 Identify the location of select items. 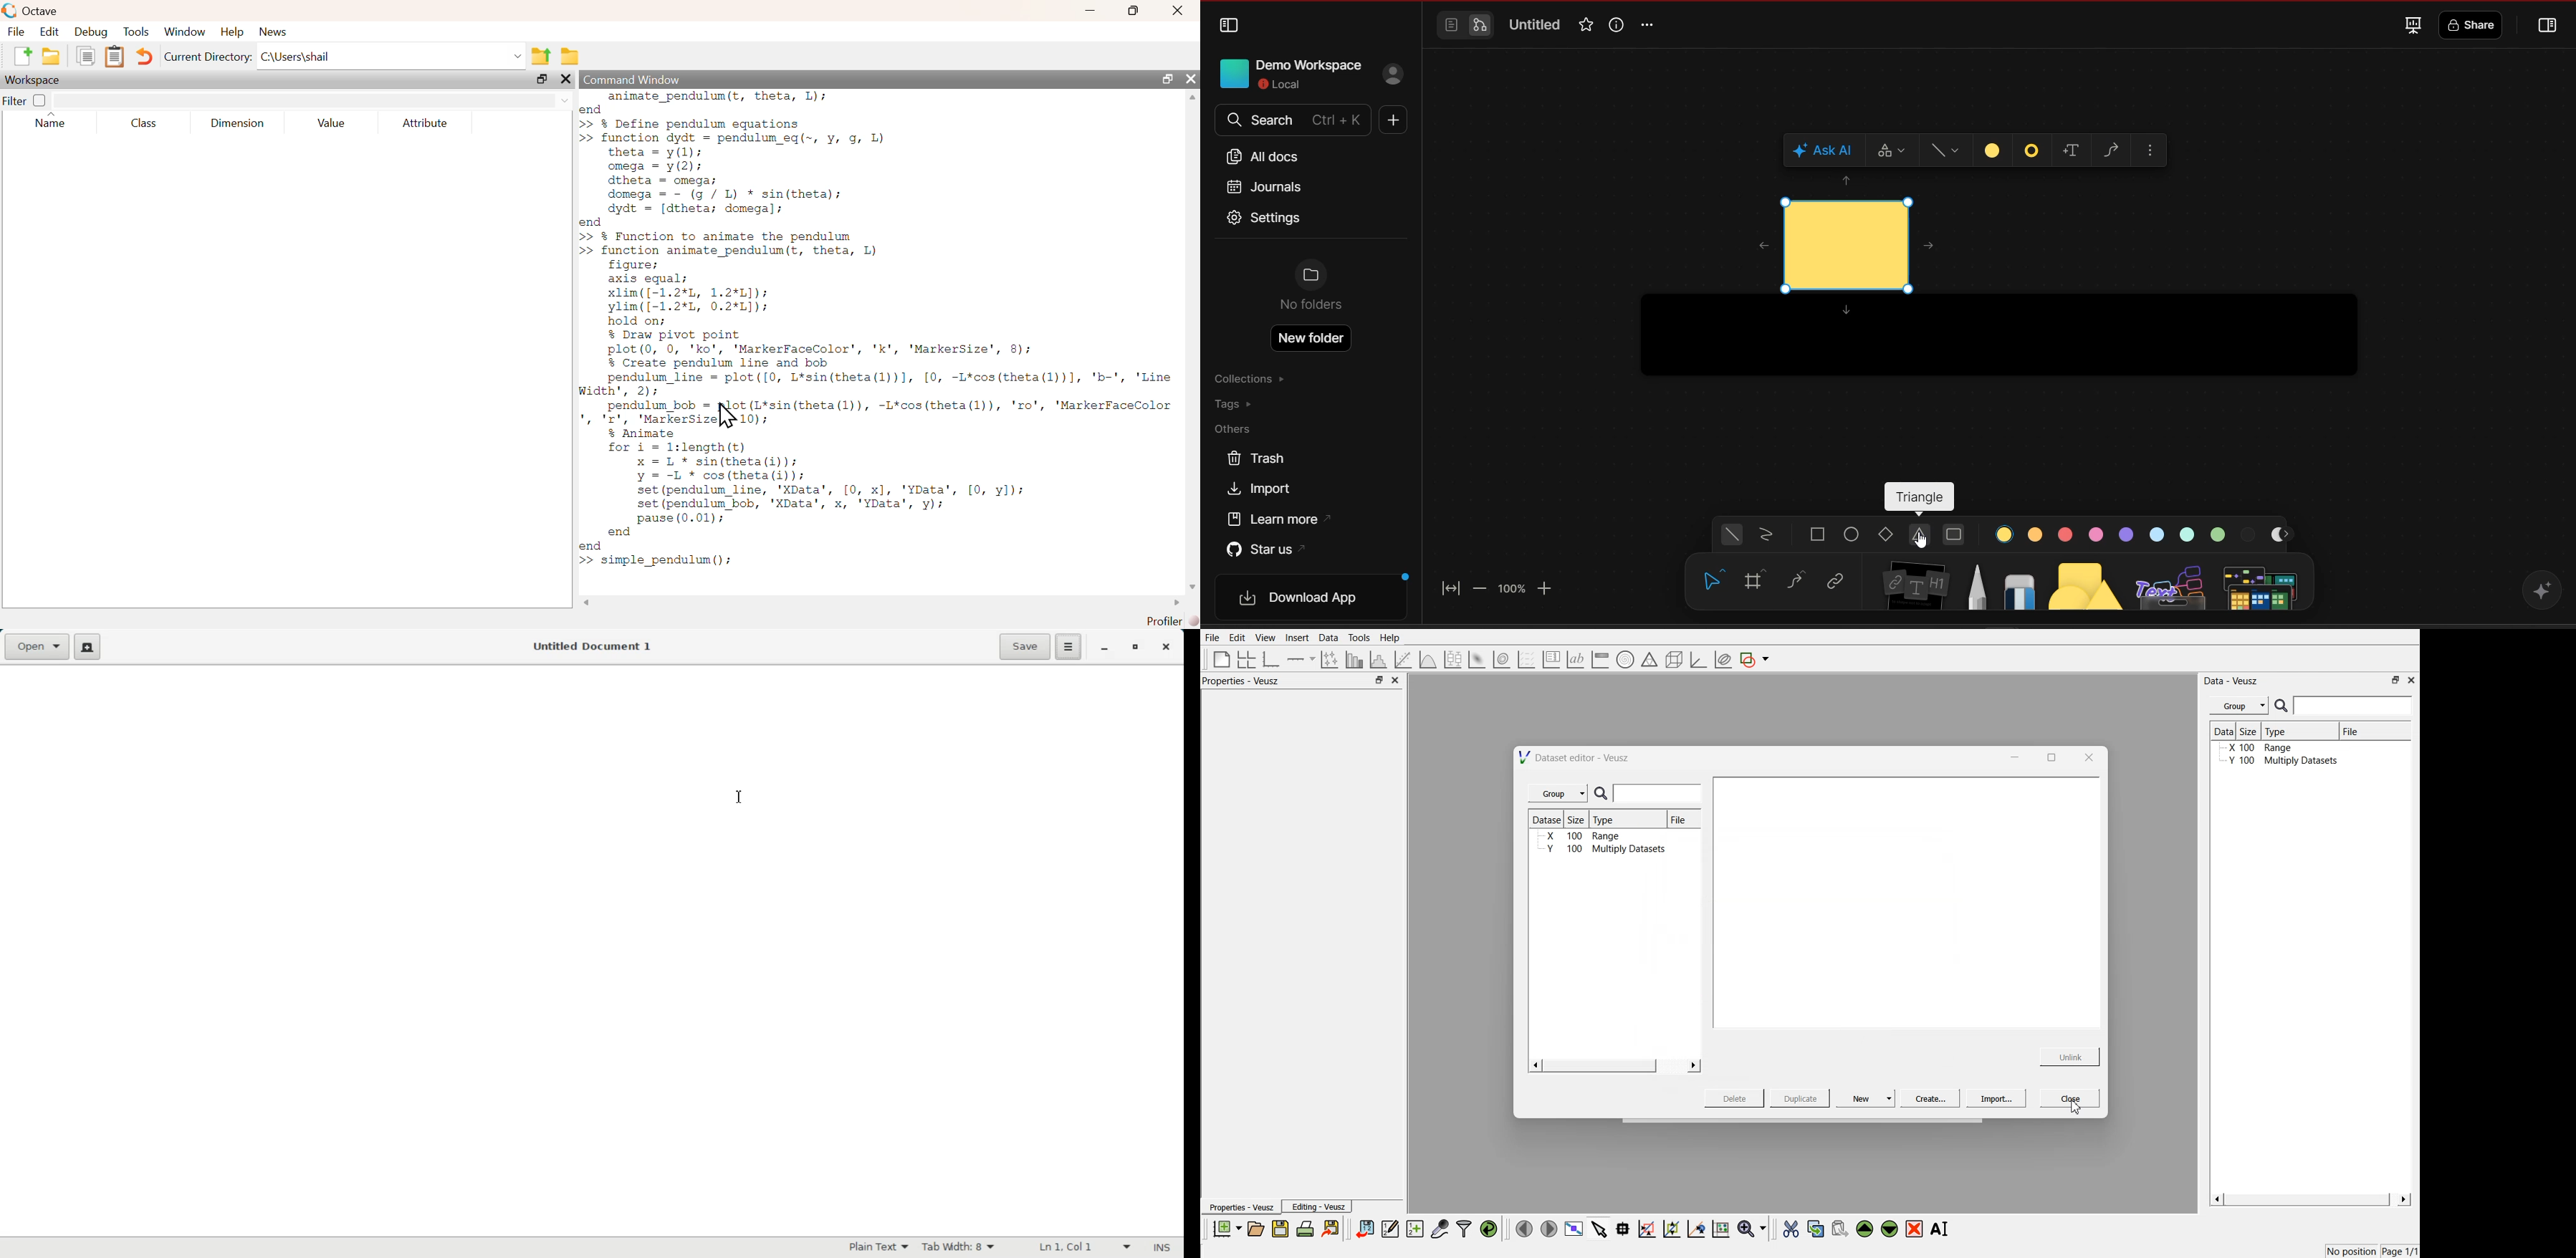
(1599, 1228).